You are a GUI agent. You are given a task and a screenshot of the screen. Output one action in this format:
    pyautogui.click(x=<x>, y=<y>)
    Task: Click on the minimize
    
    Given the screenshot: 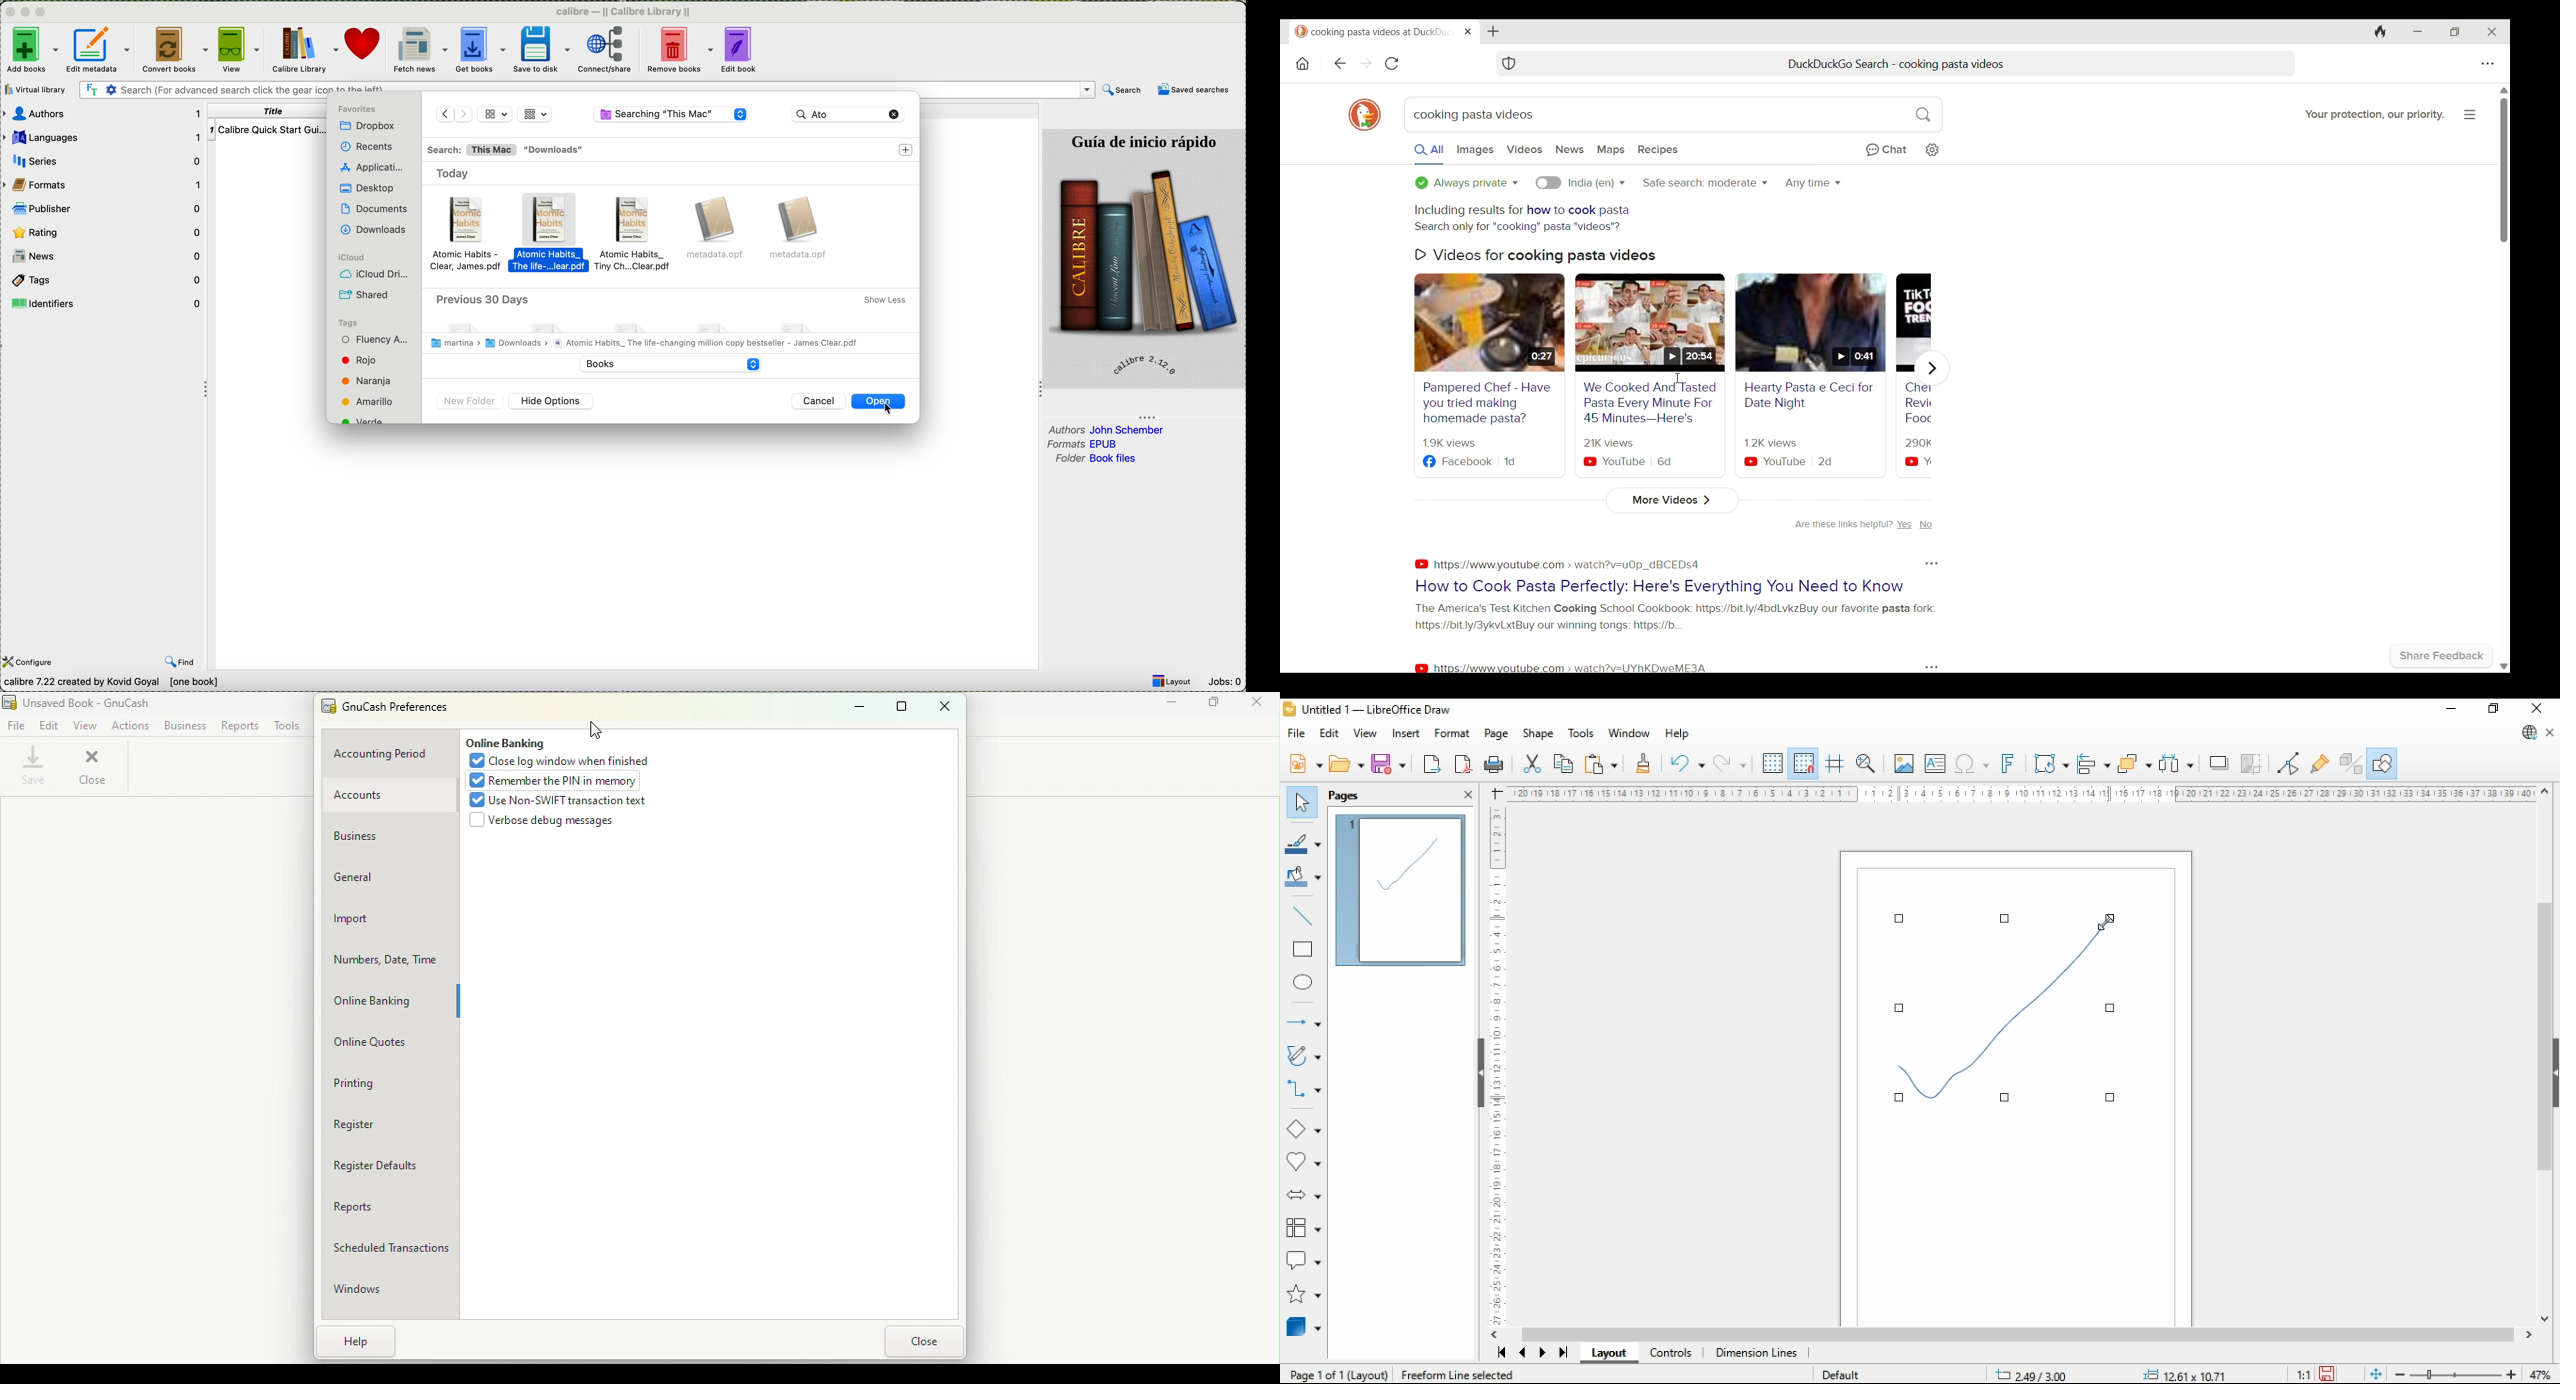 What is the action you would take?
    pyautogui.click(x=856, y=704)
    